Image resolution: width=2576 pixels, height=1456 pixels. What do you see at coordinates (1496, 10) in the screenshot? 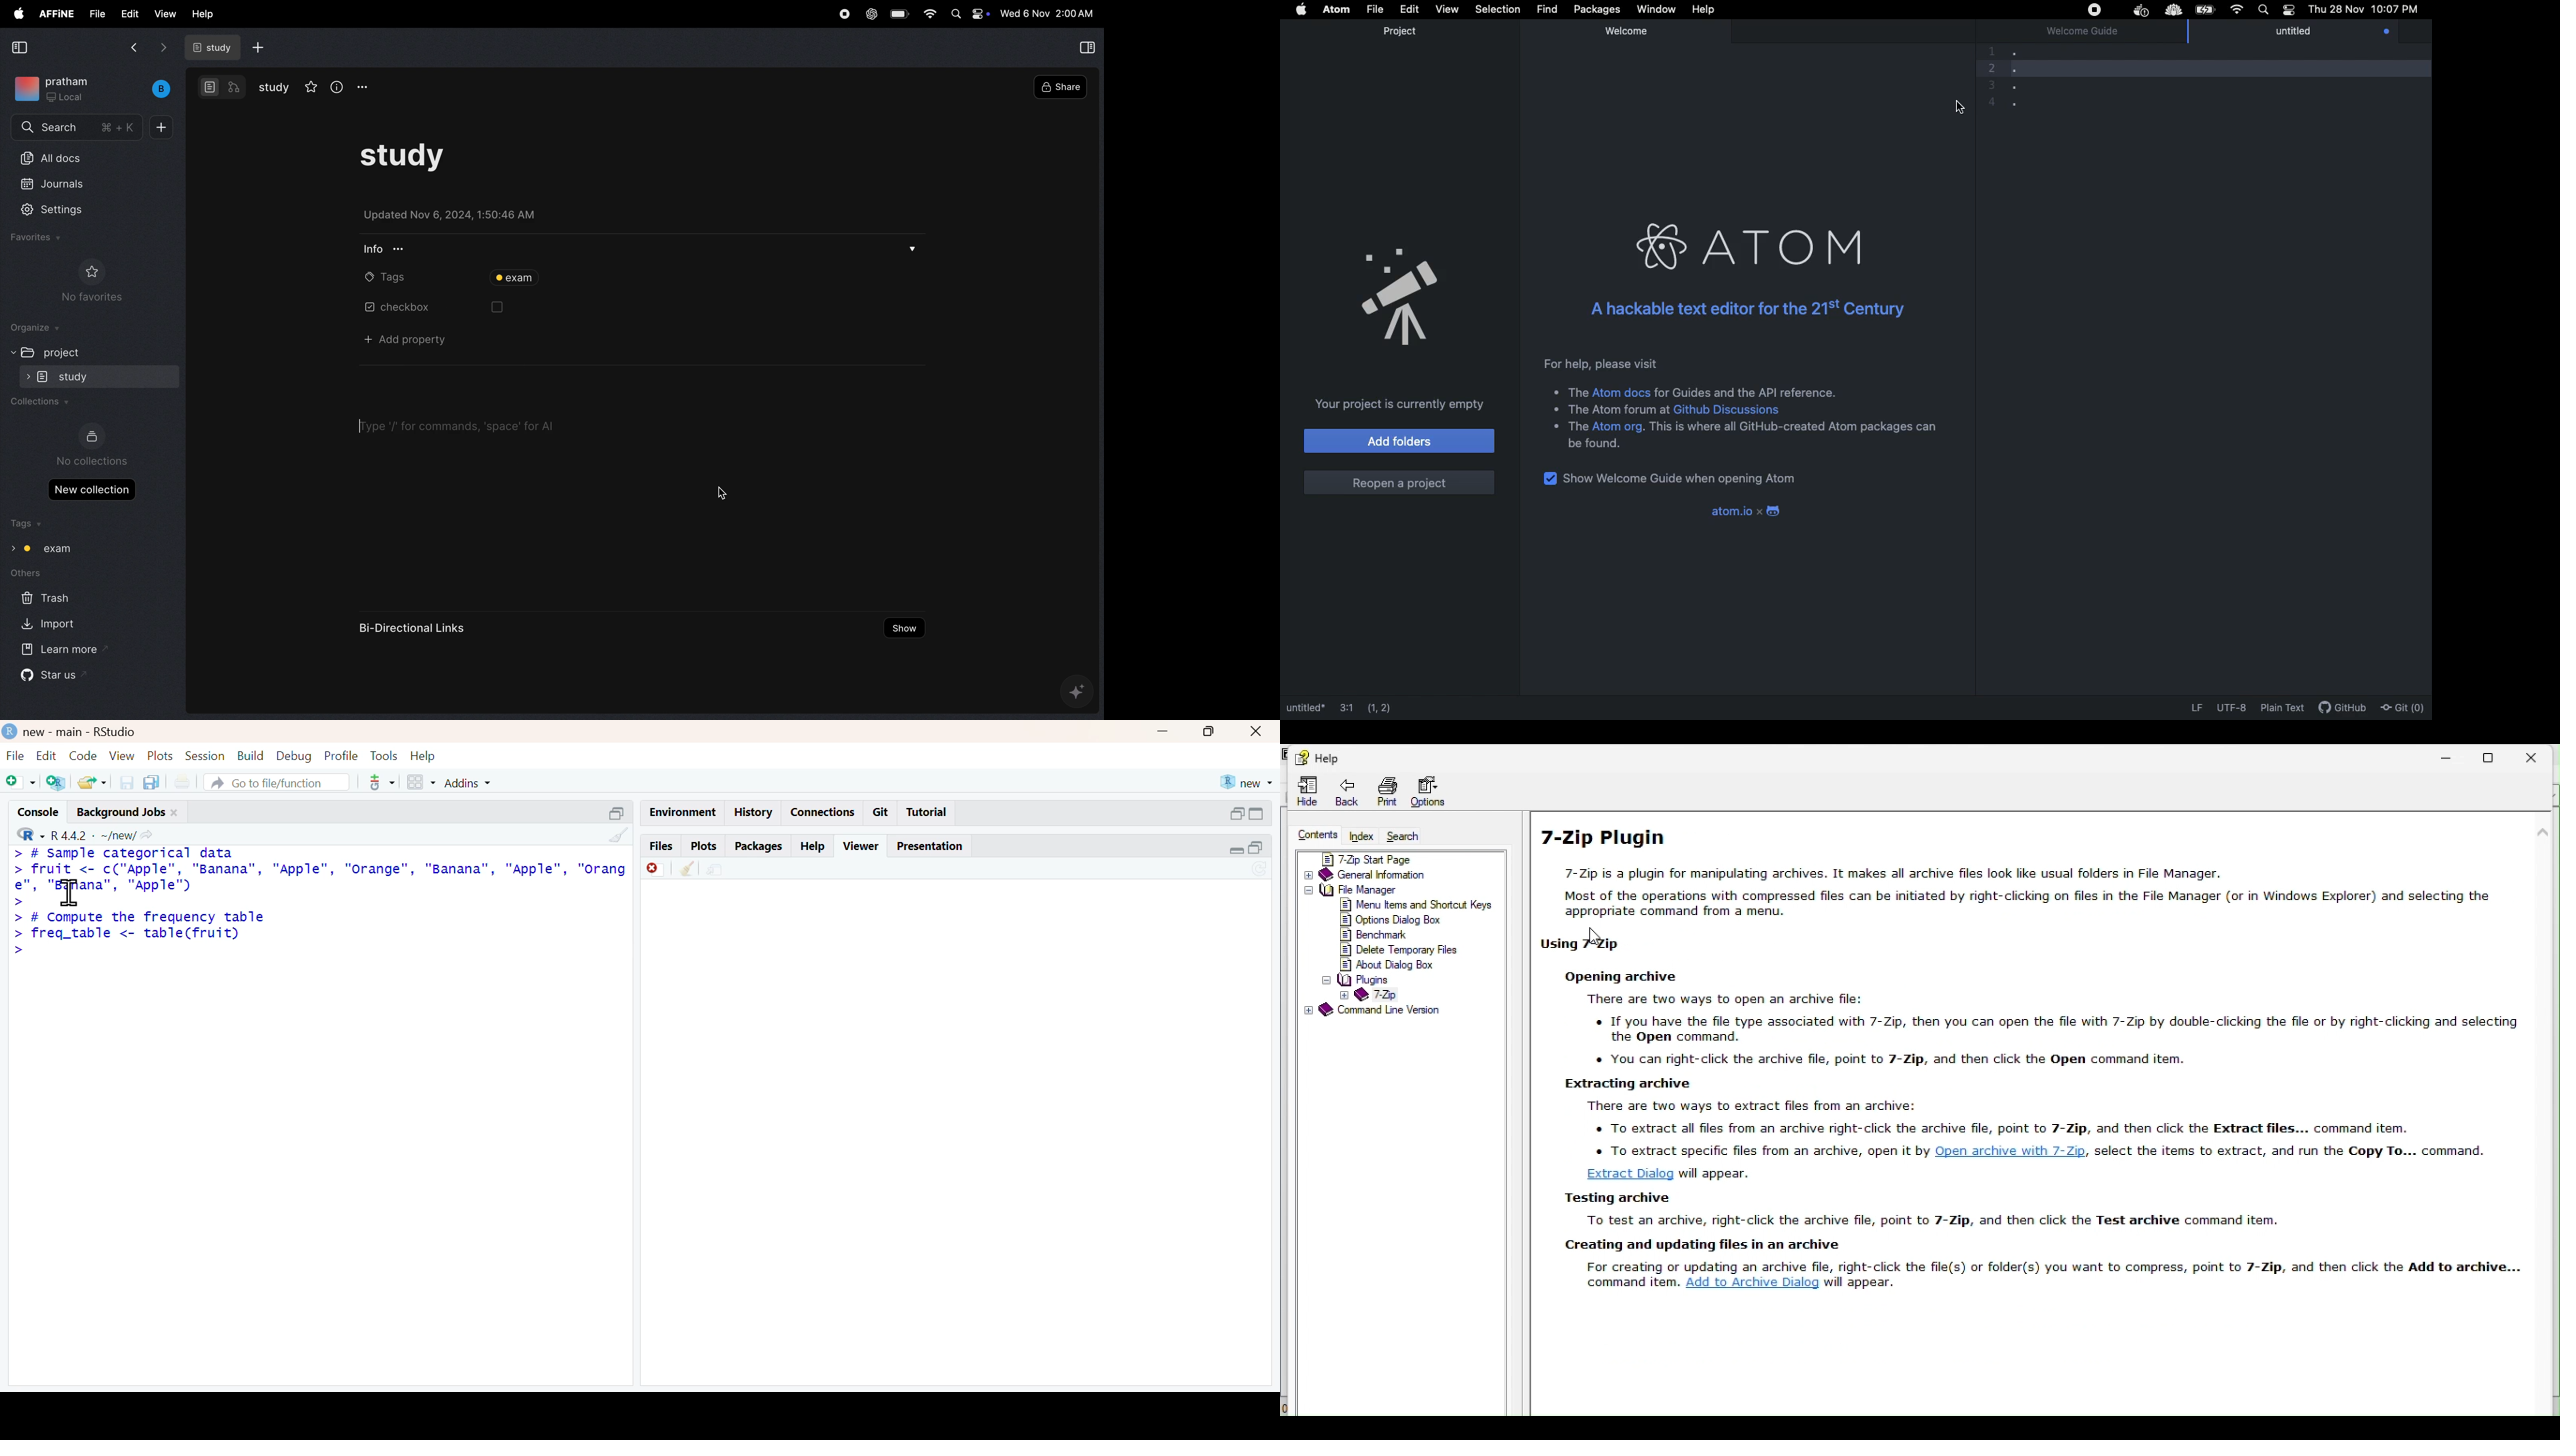
I see `Selection` at bounding box center [1496, 10].